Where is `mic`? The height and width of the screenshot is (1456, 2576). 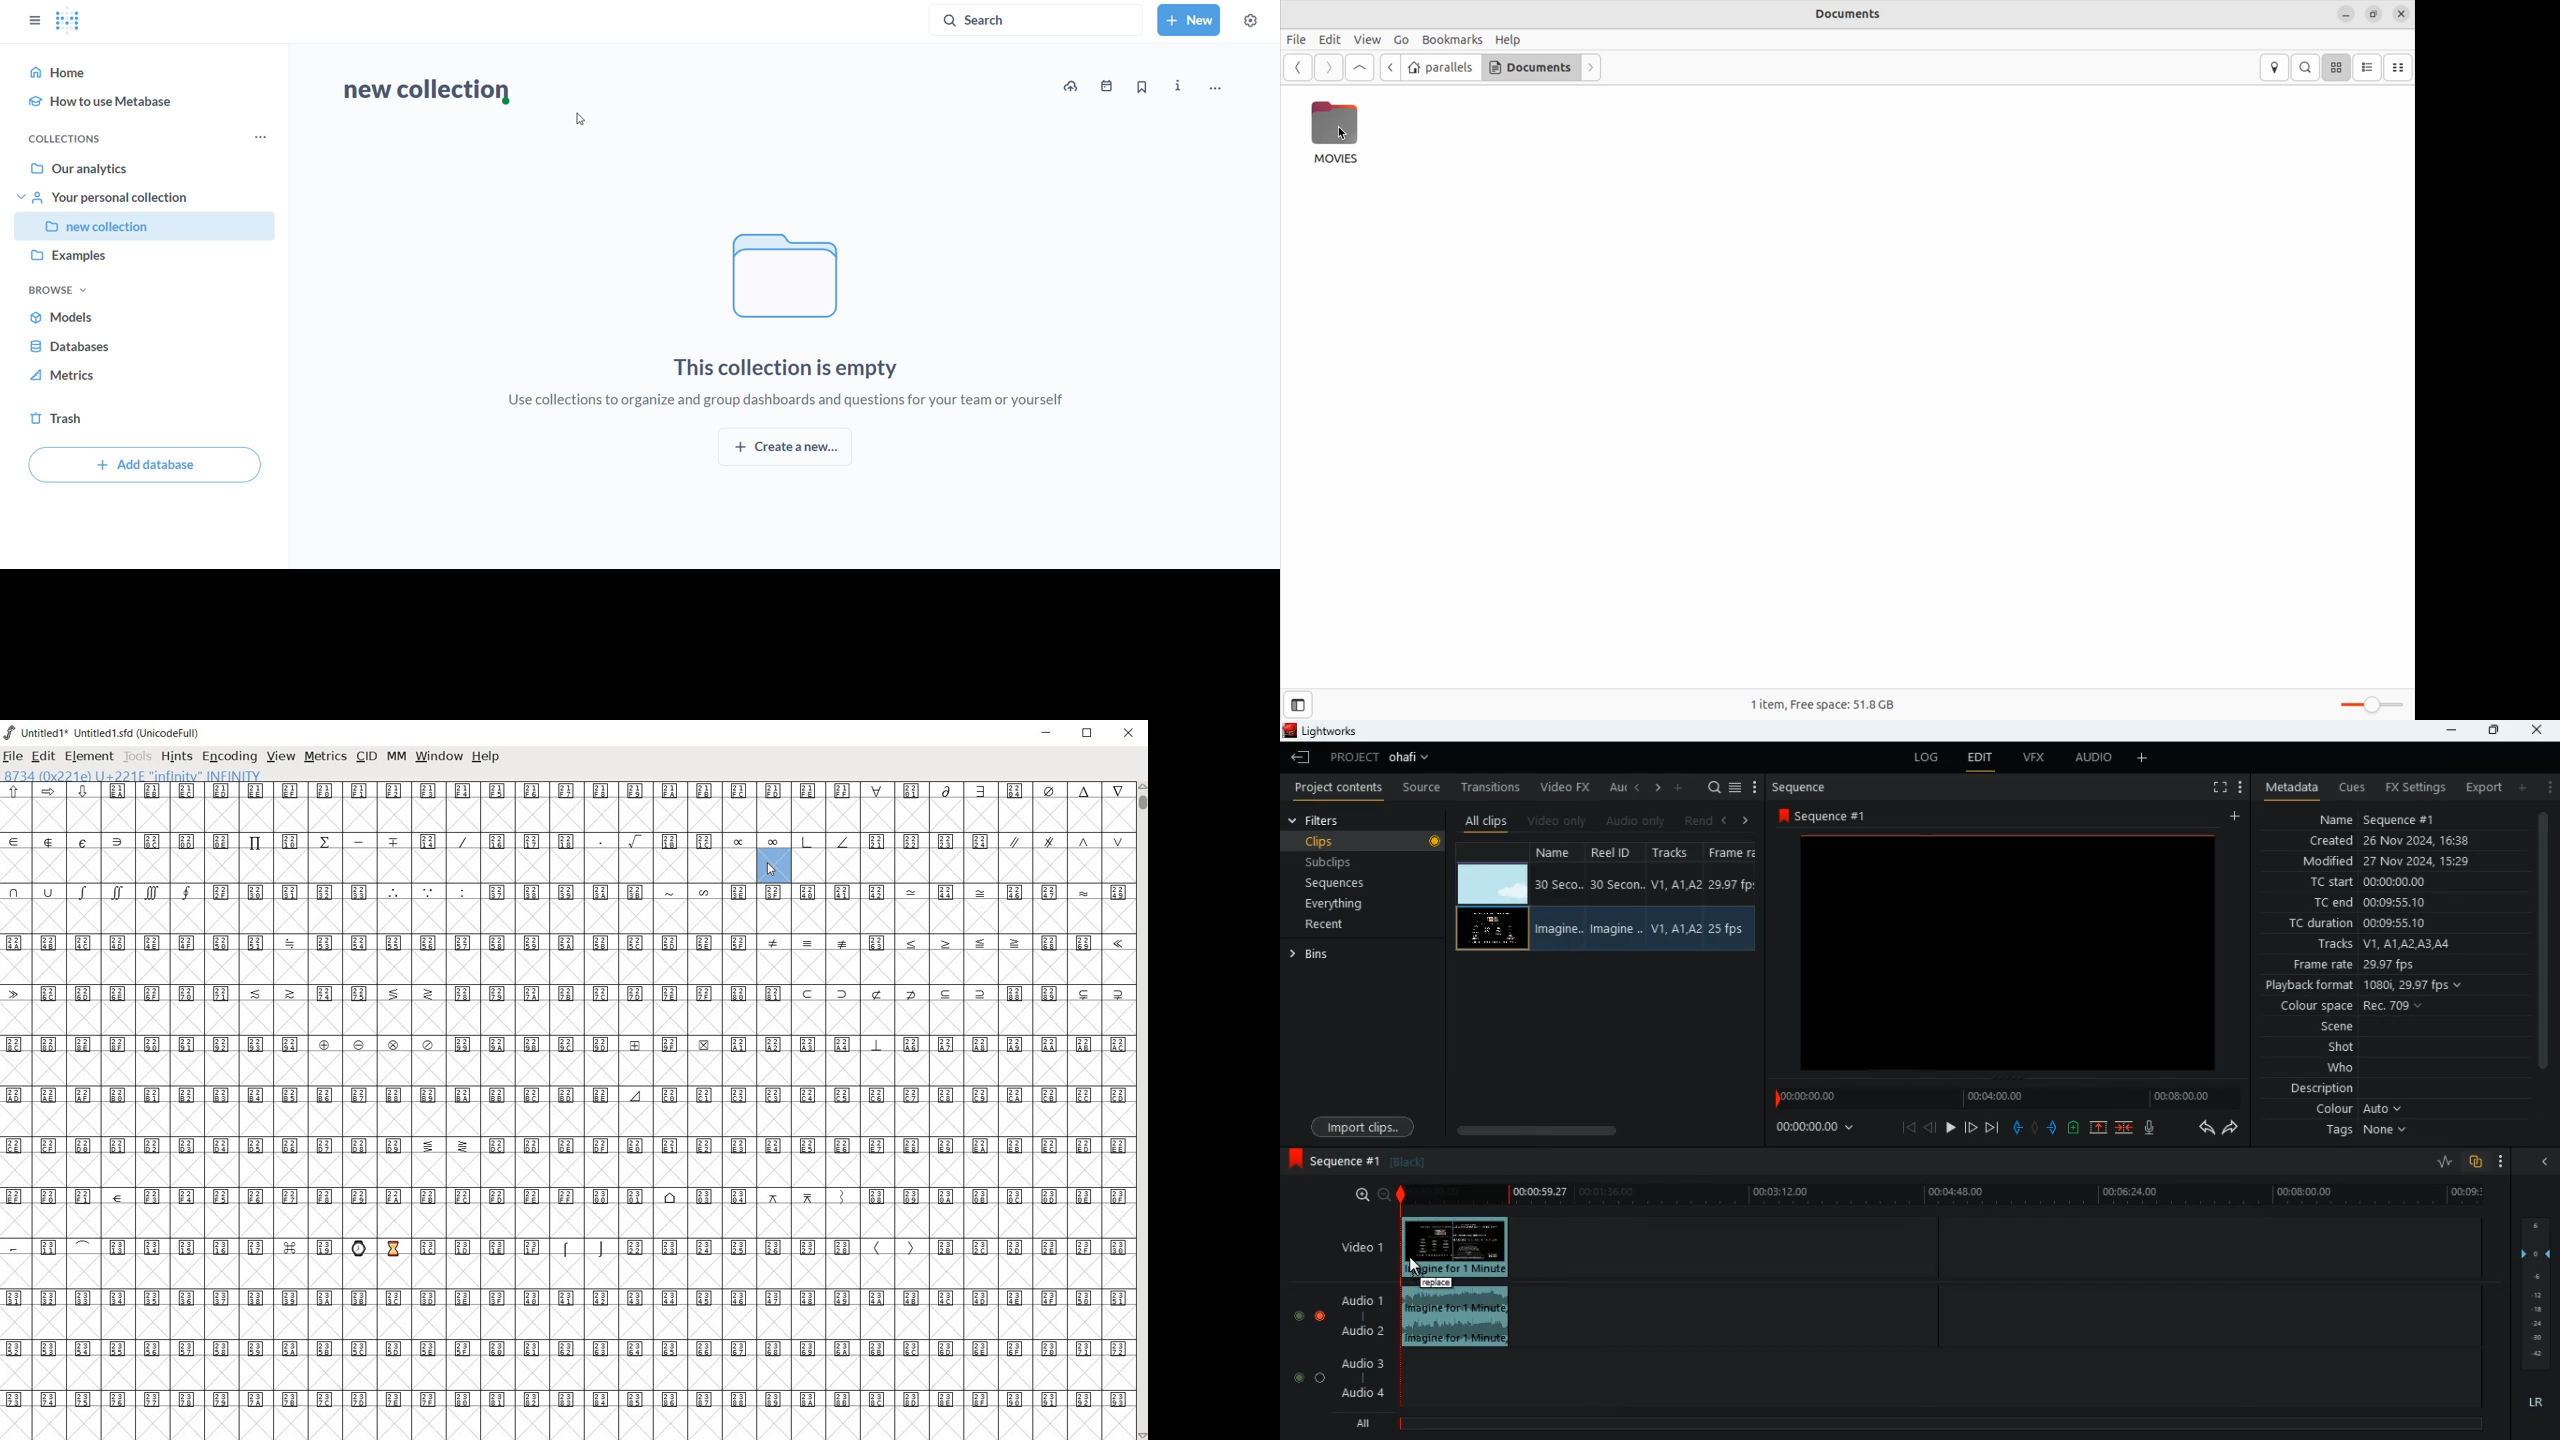
mic is located at coordinates (2151, 1127).